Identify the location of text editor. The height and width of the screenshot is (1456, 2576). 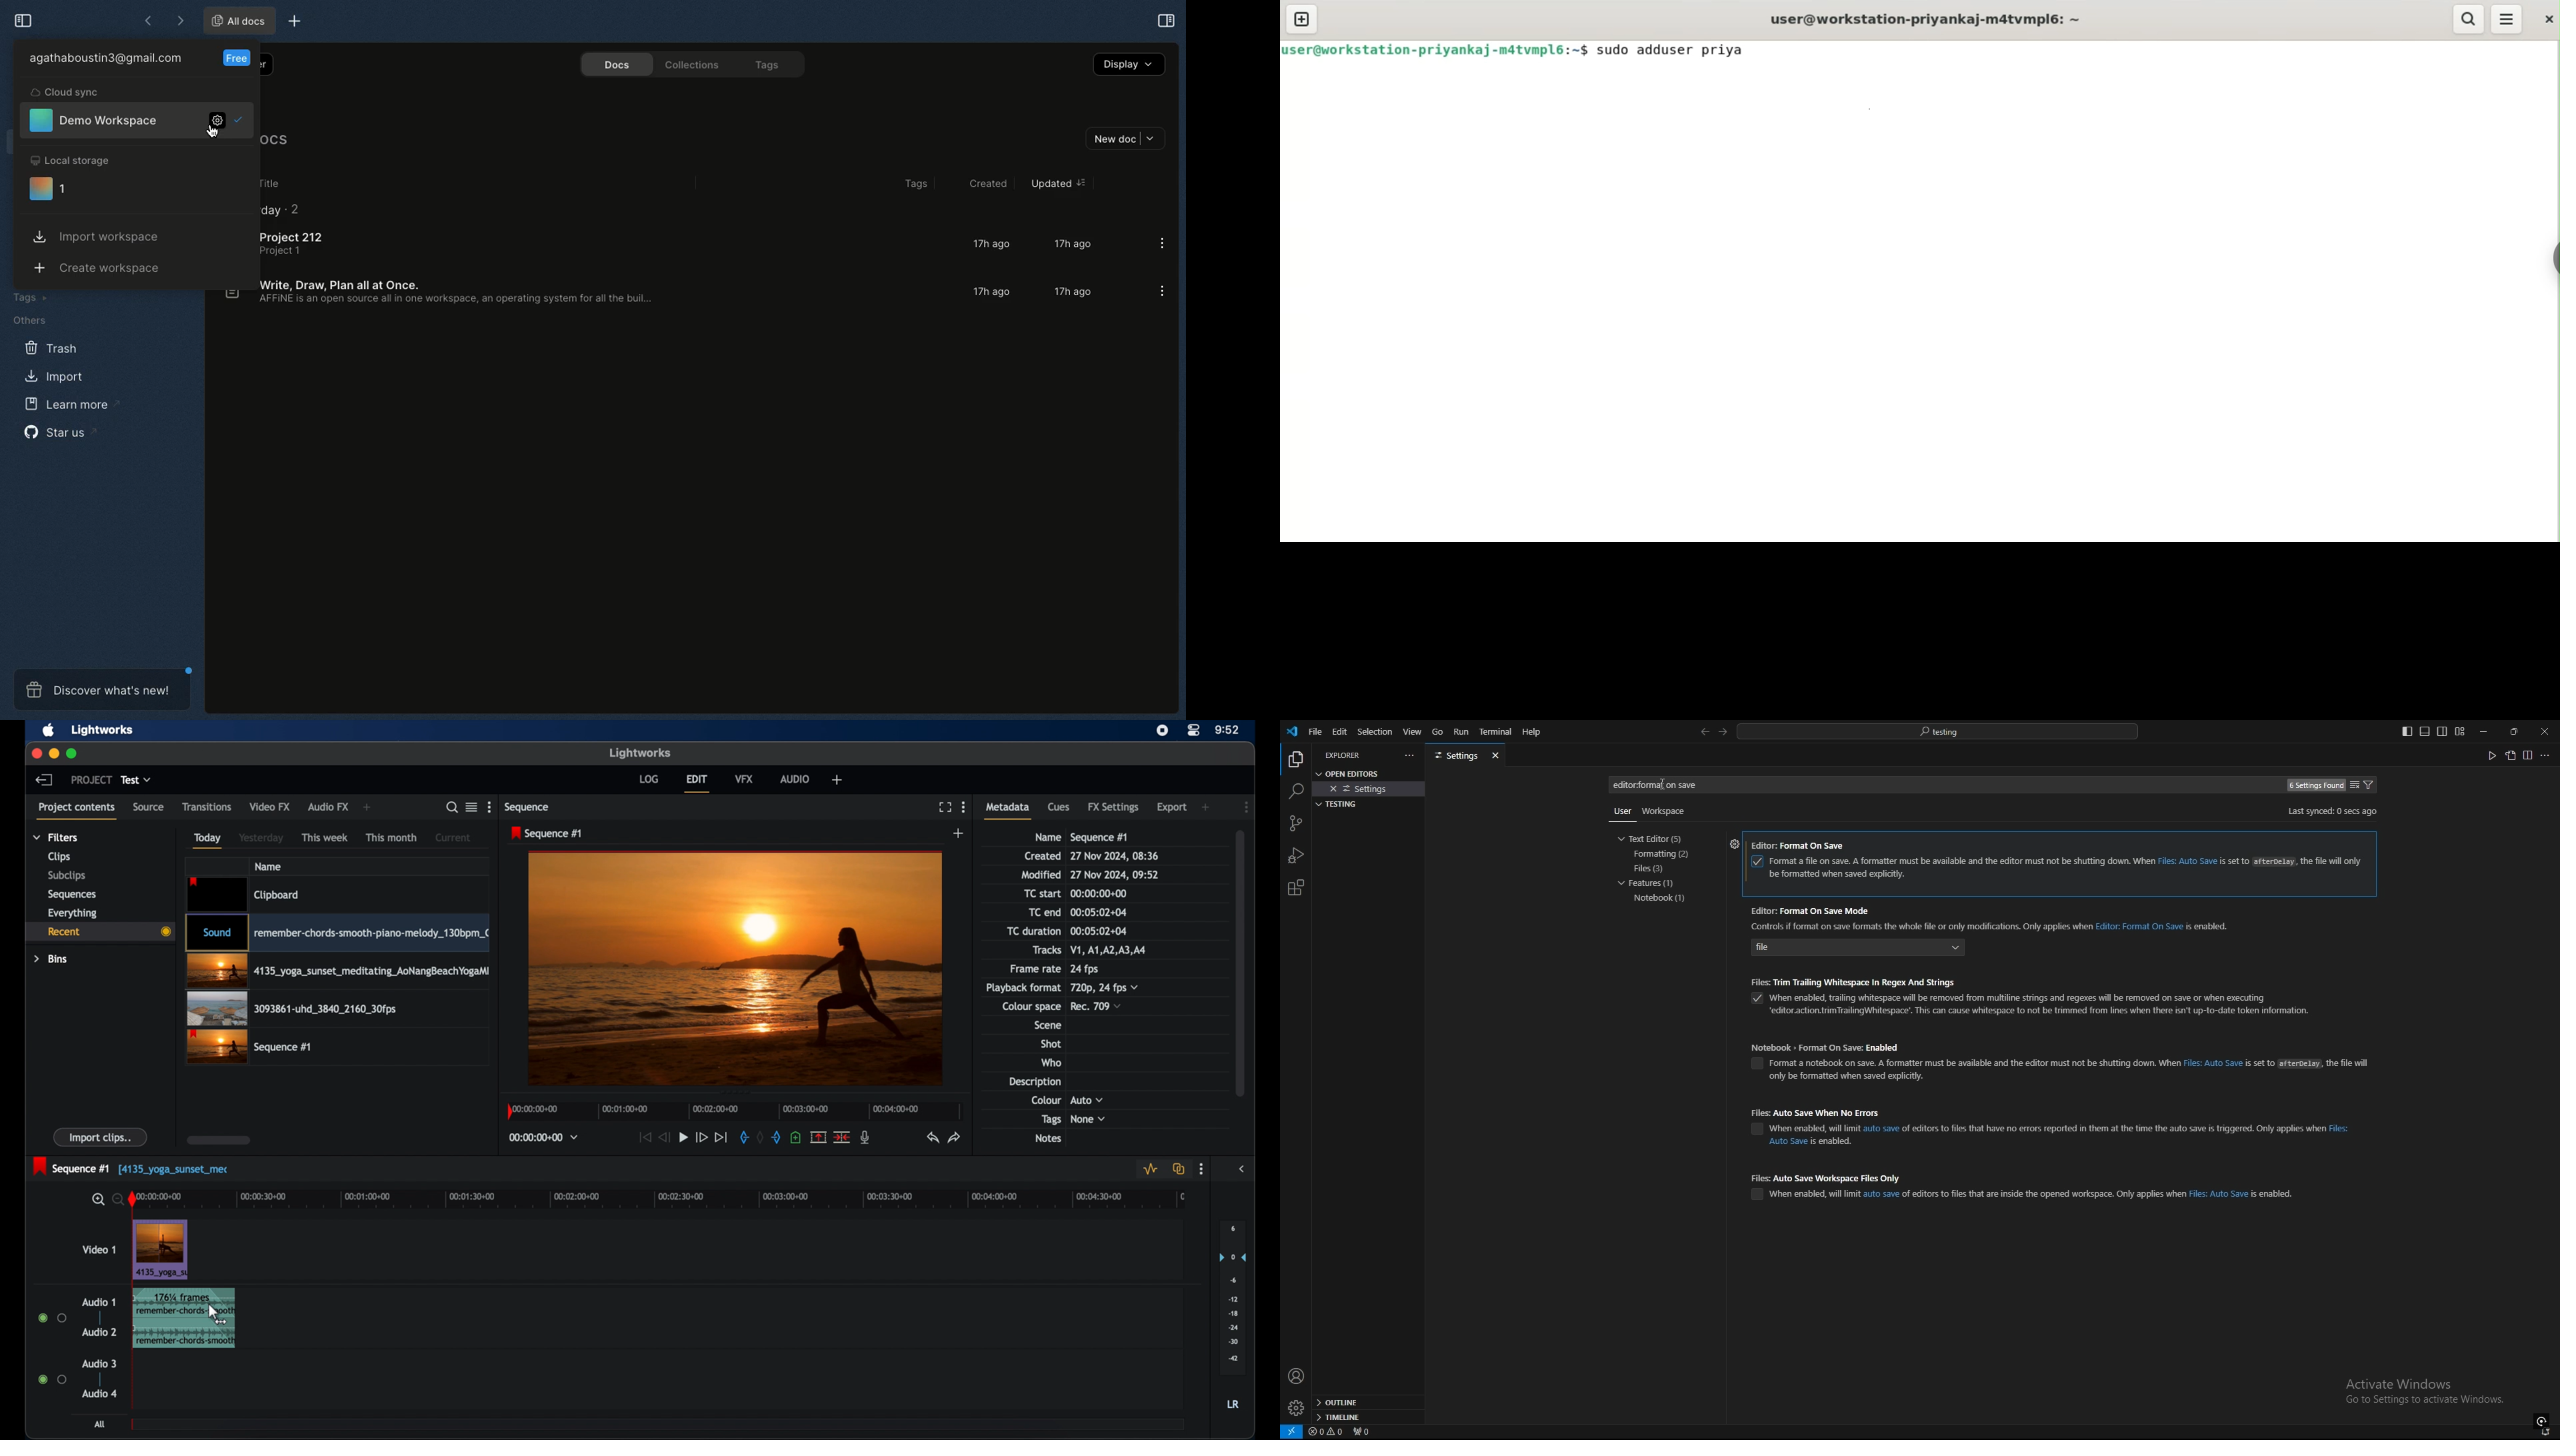
(1655, 838).